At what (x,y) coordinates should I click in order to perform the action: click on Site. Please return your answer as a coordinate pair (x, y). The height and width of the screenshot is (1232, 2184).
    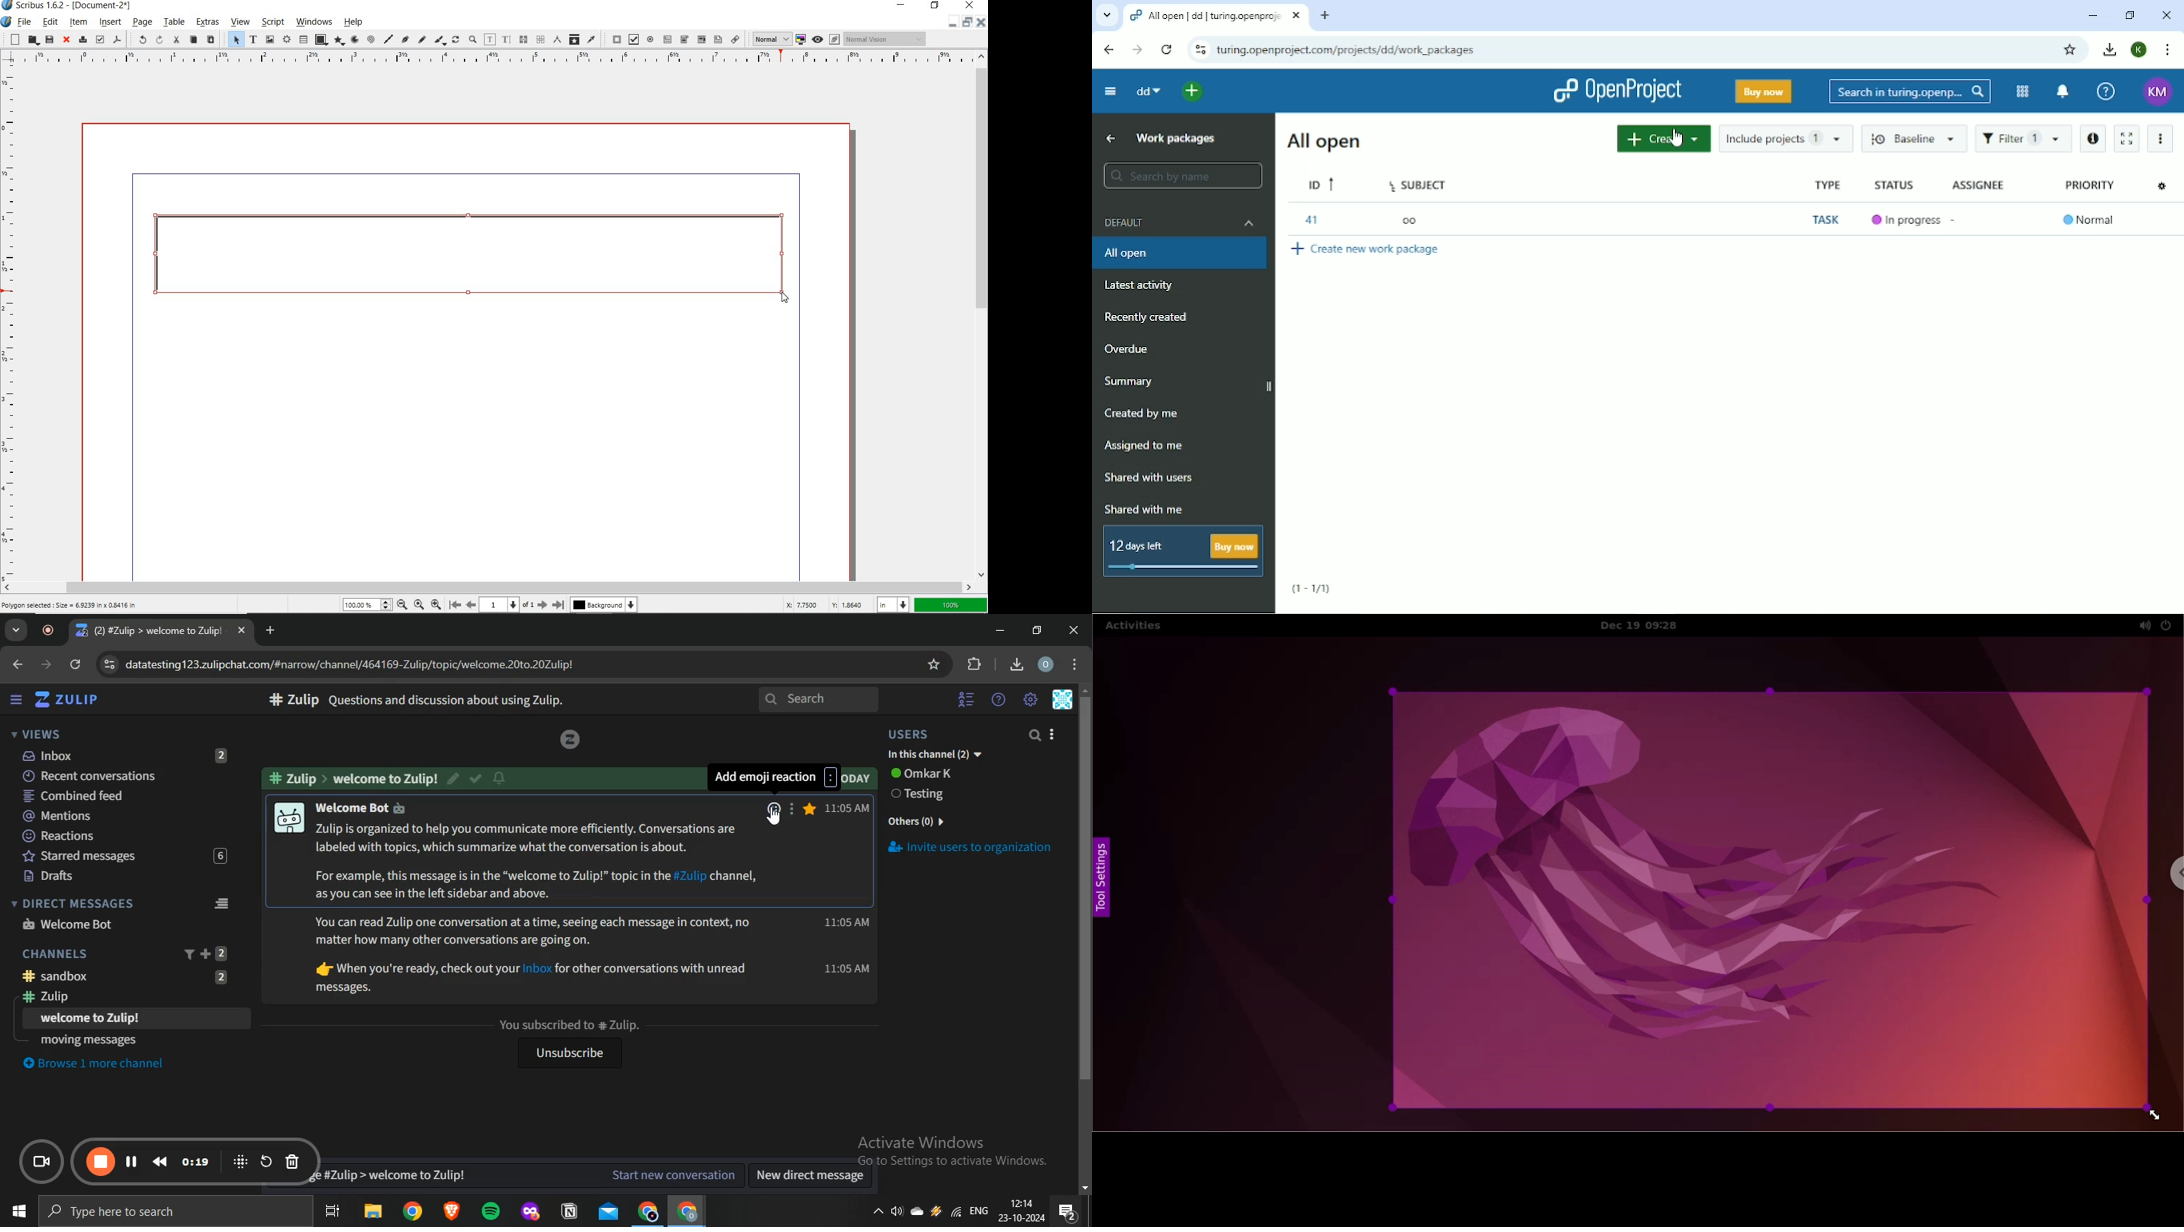
    Looking at the image, I should click on (1346, 50).